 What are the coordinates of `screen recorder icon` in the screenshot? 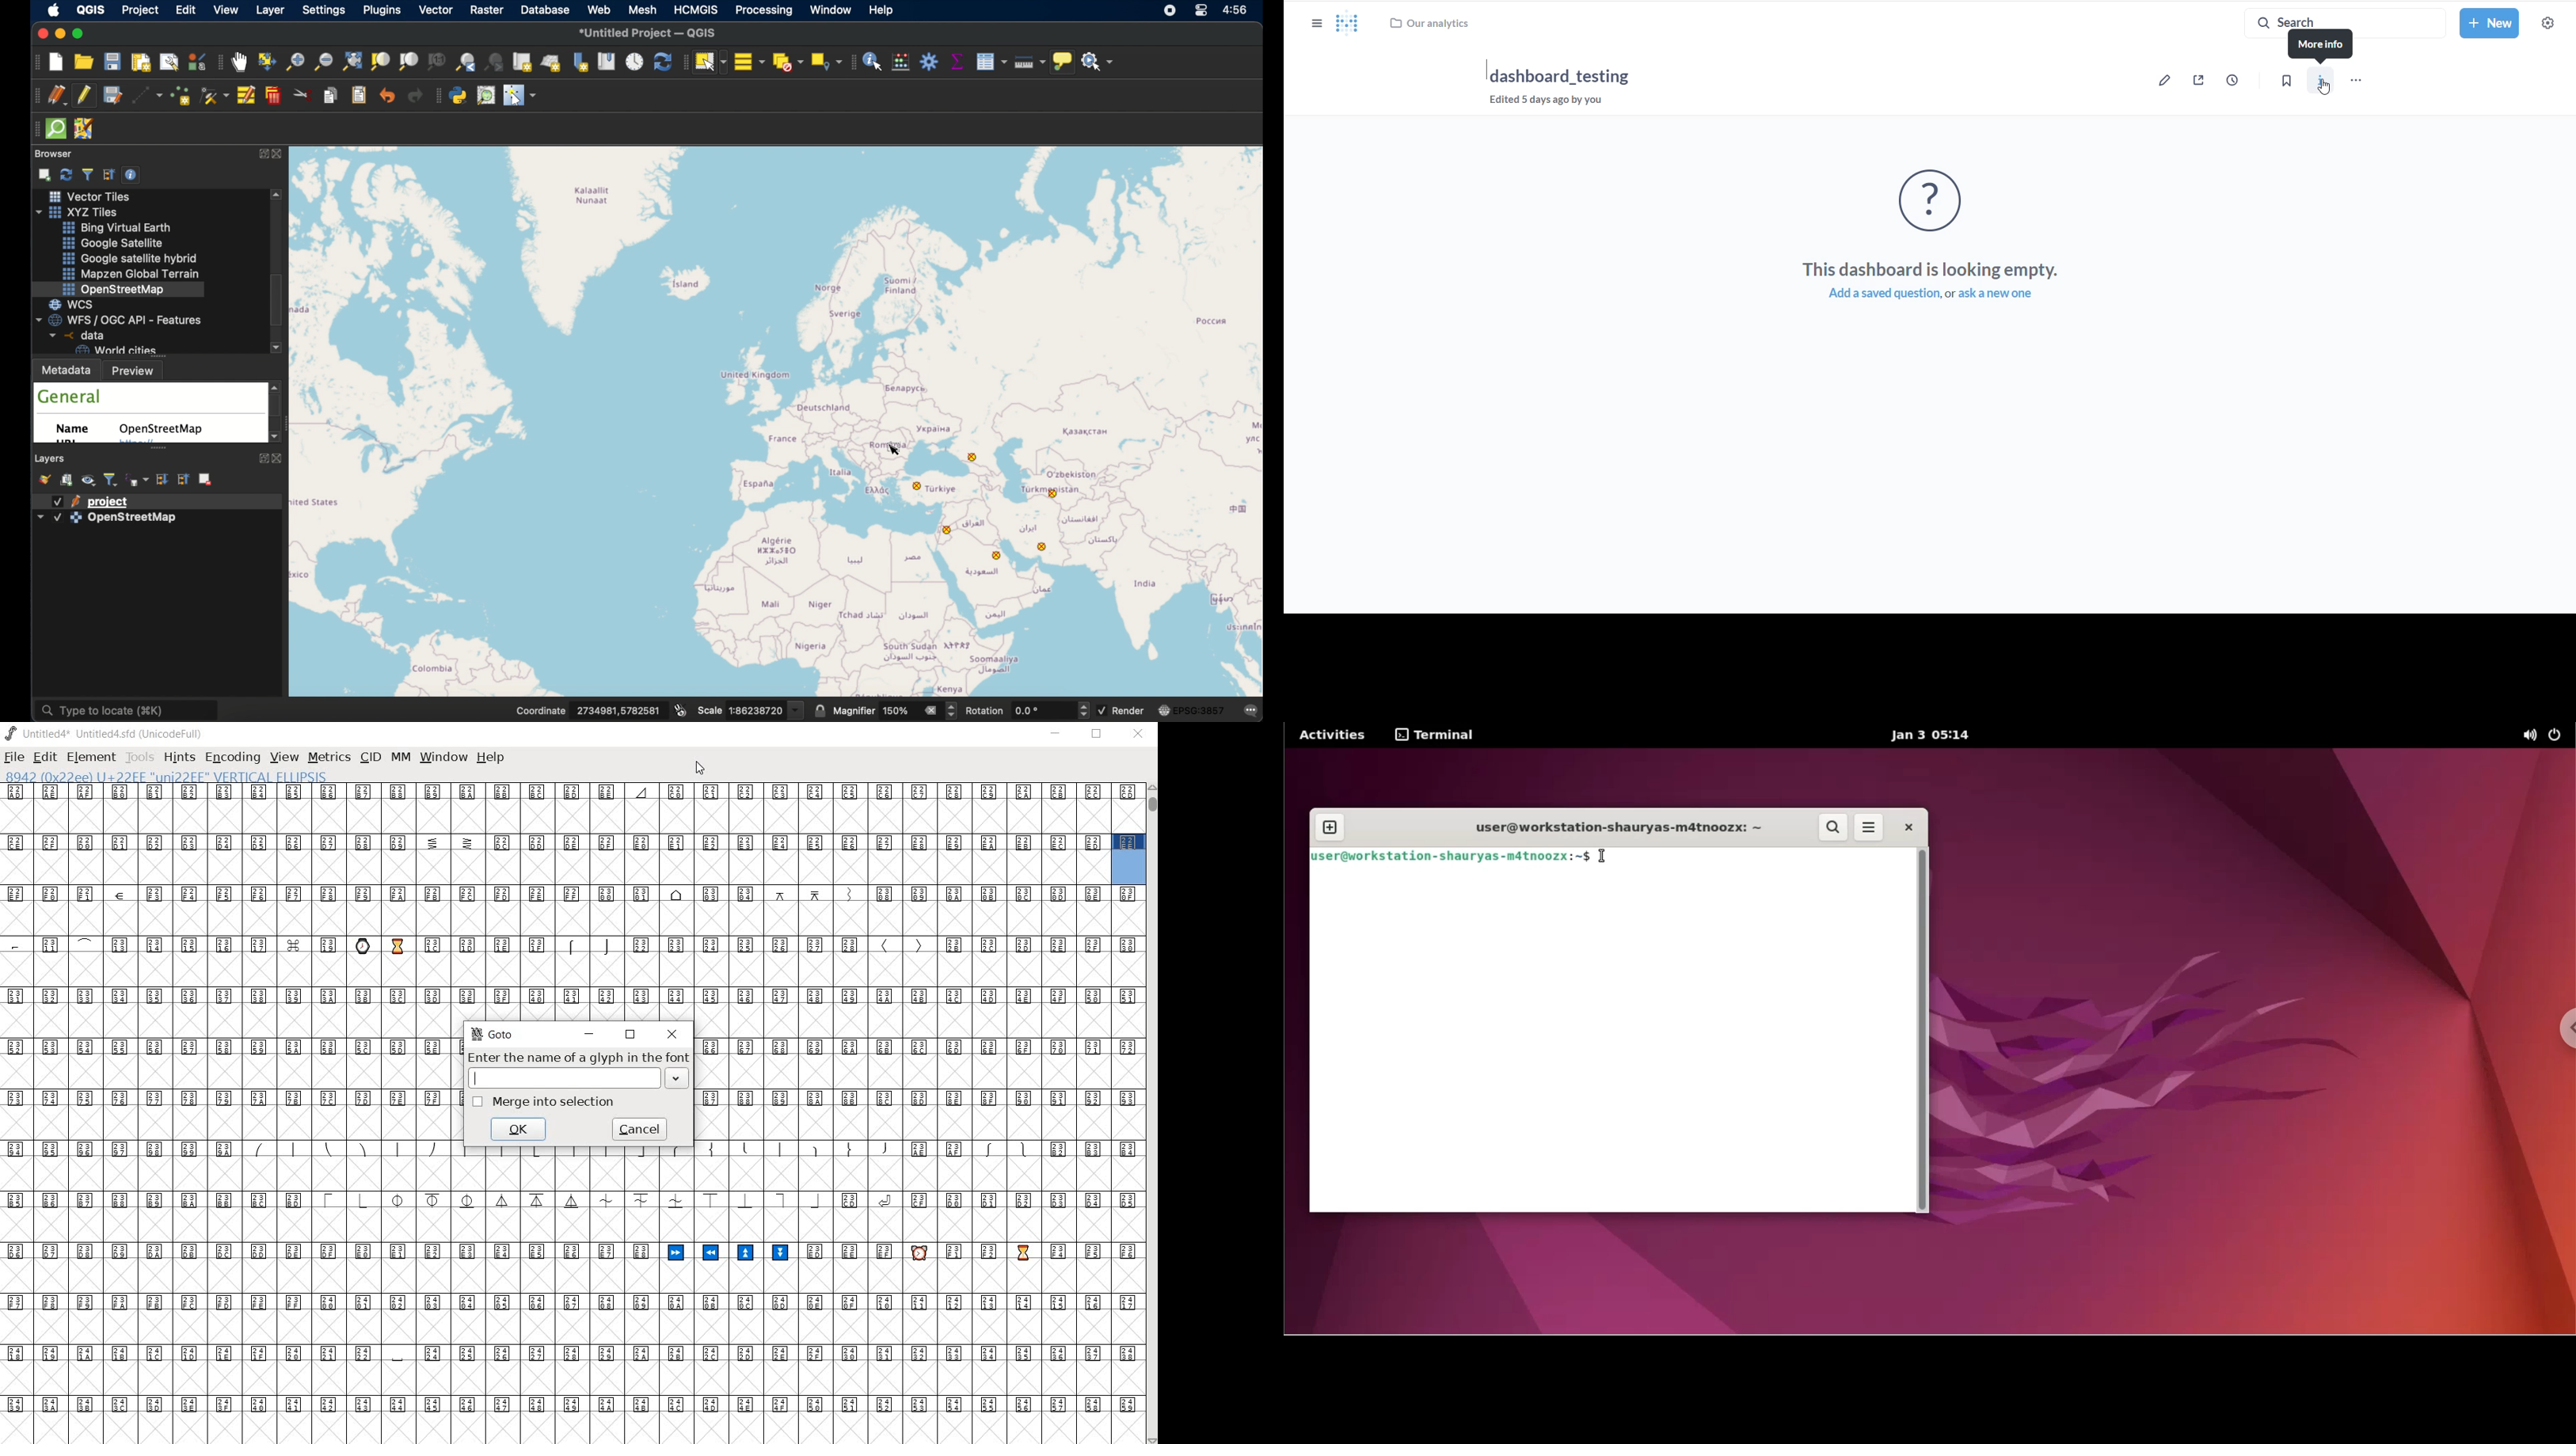 It's located at (1170, 11).